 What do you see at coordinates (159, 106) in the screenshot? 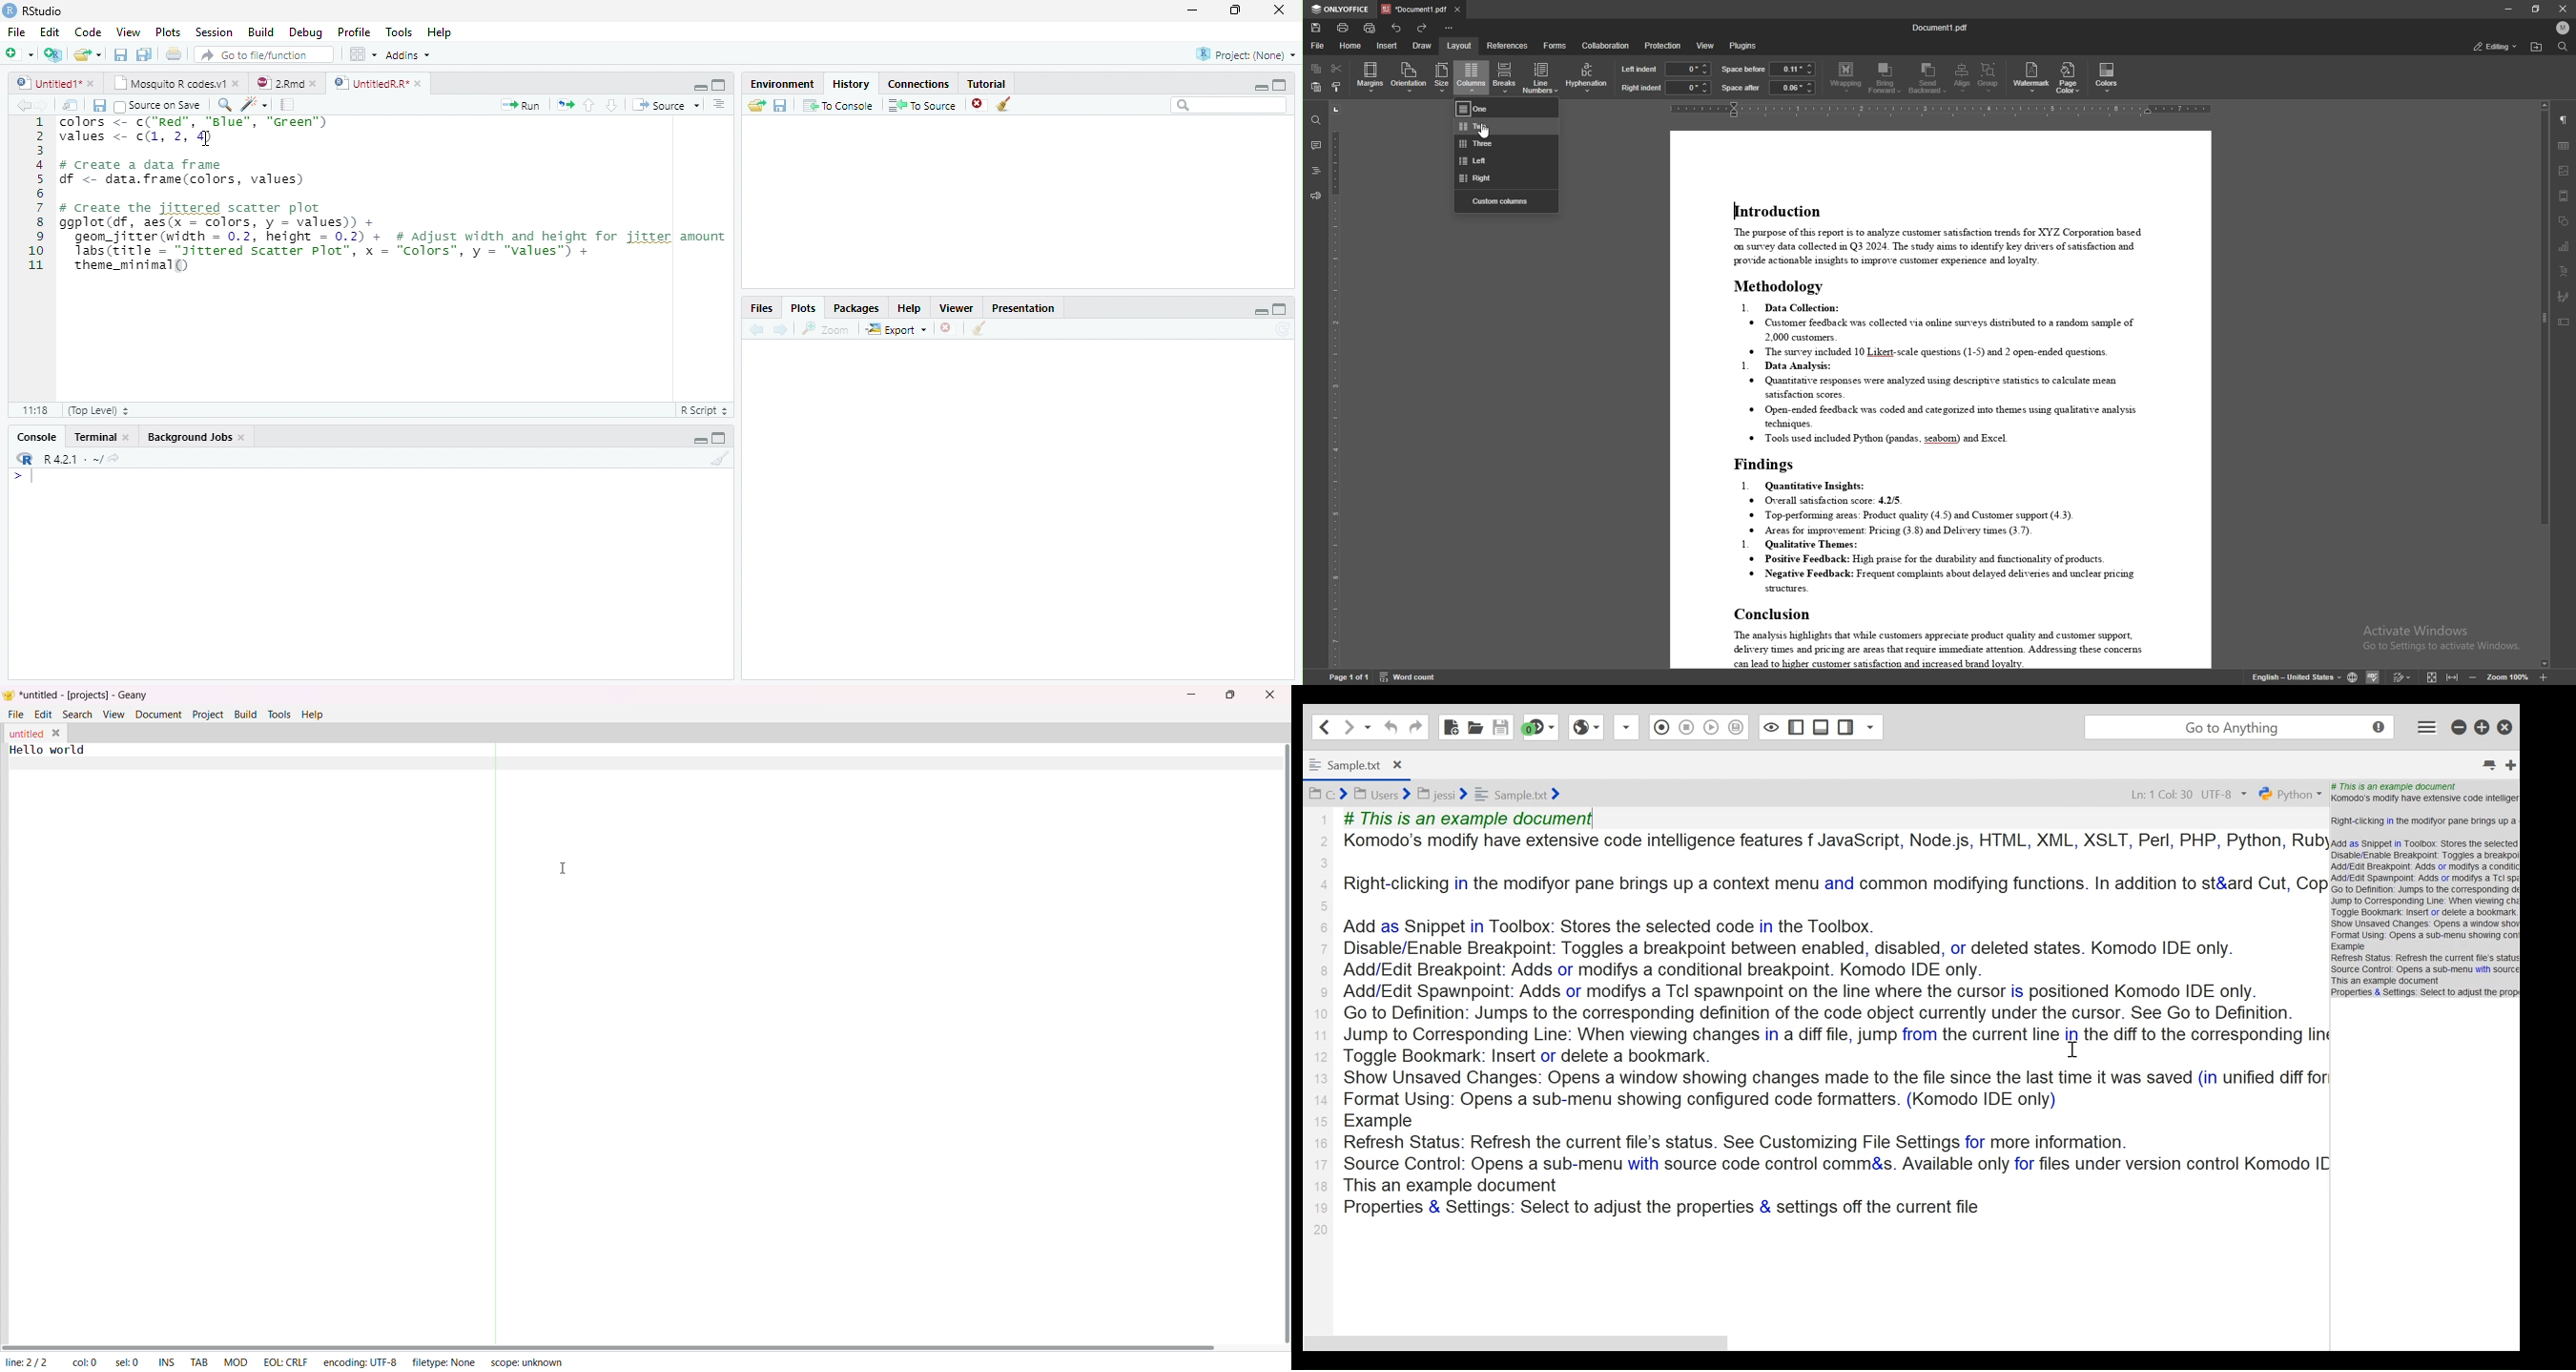
I see `Source on Save` at bounding box center [159, 106].